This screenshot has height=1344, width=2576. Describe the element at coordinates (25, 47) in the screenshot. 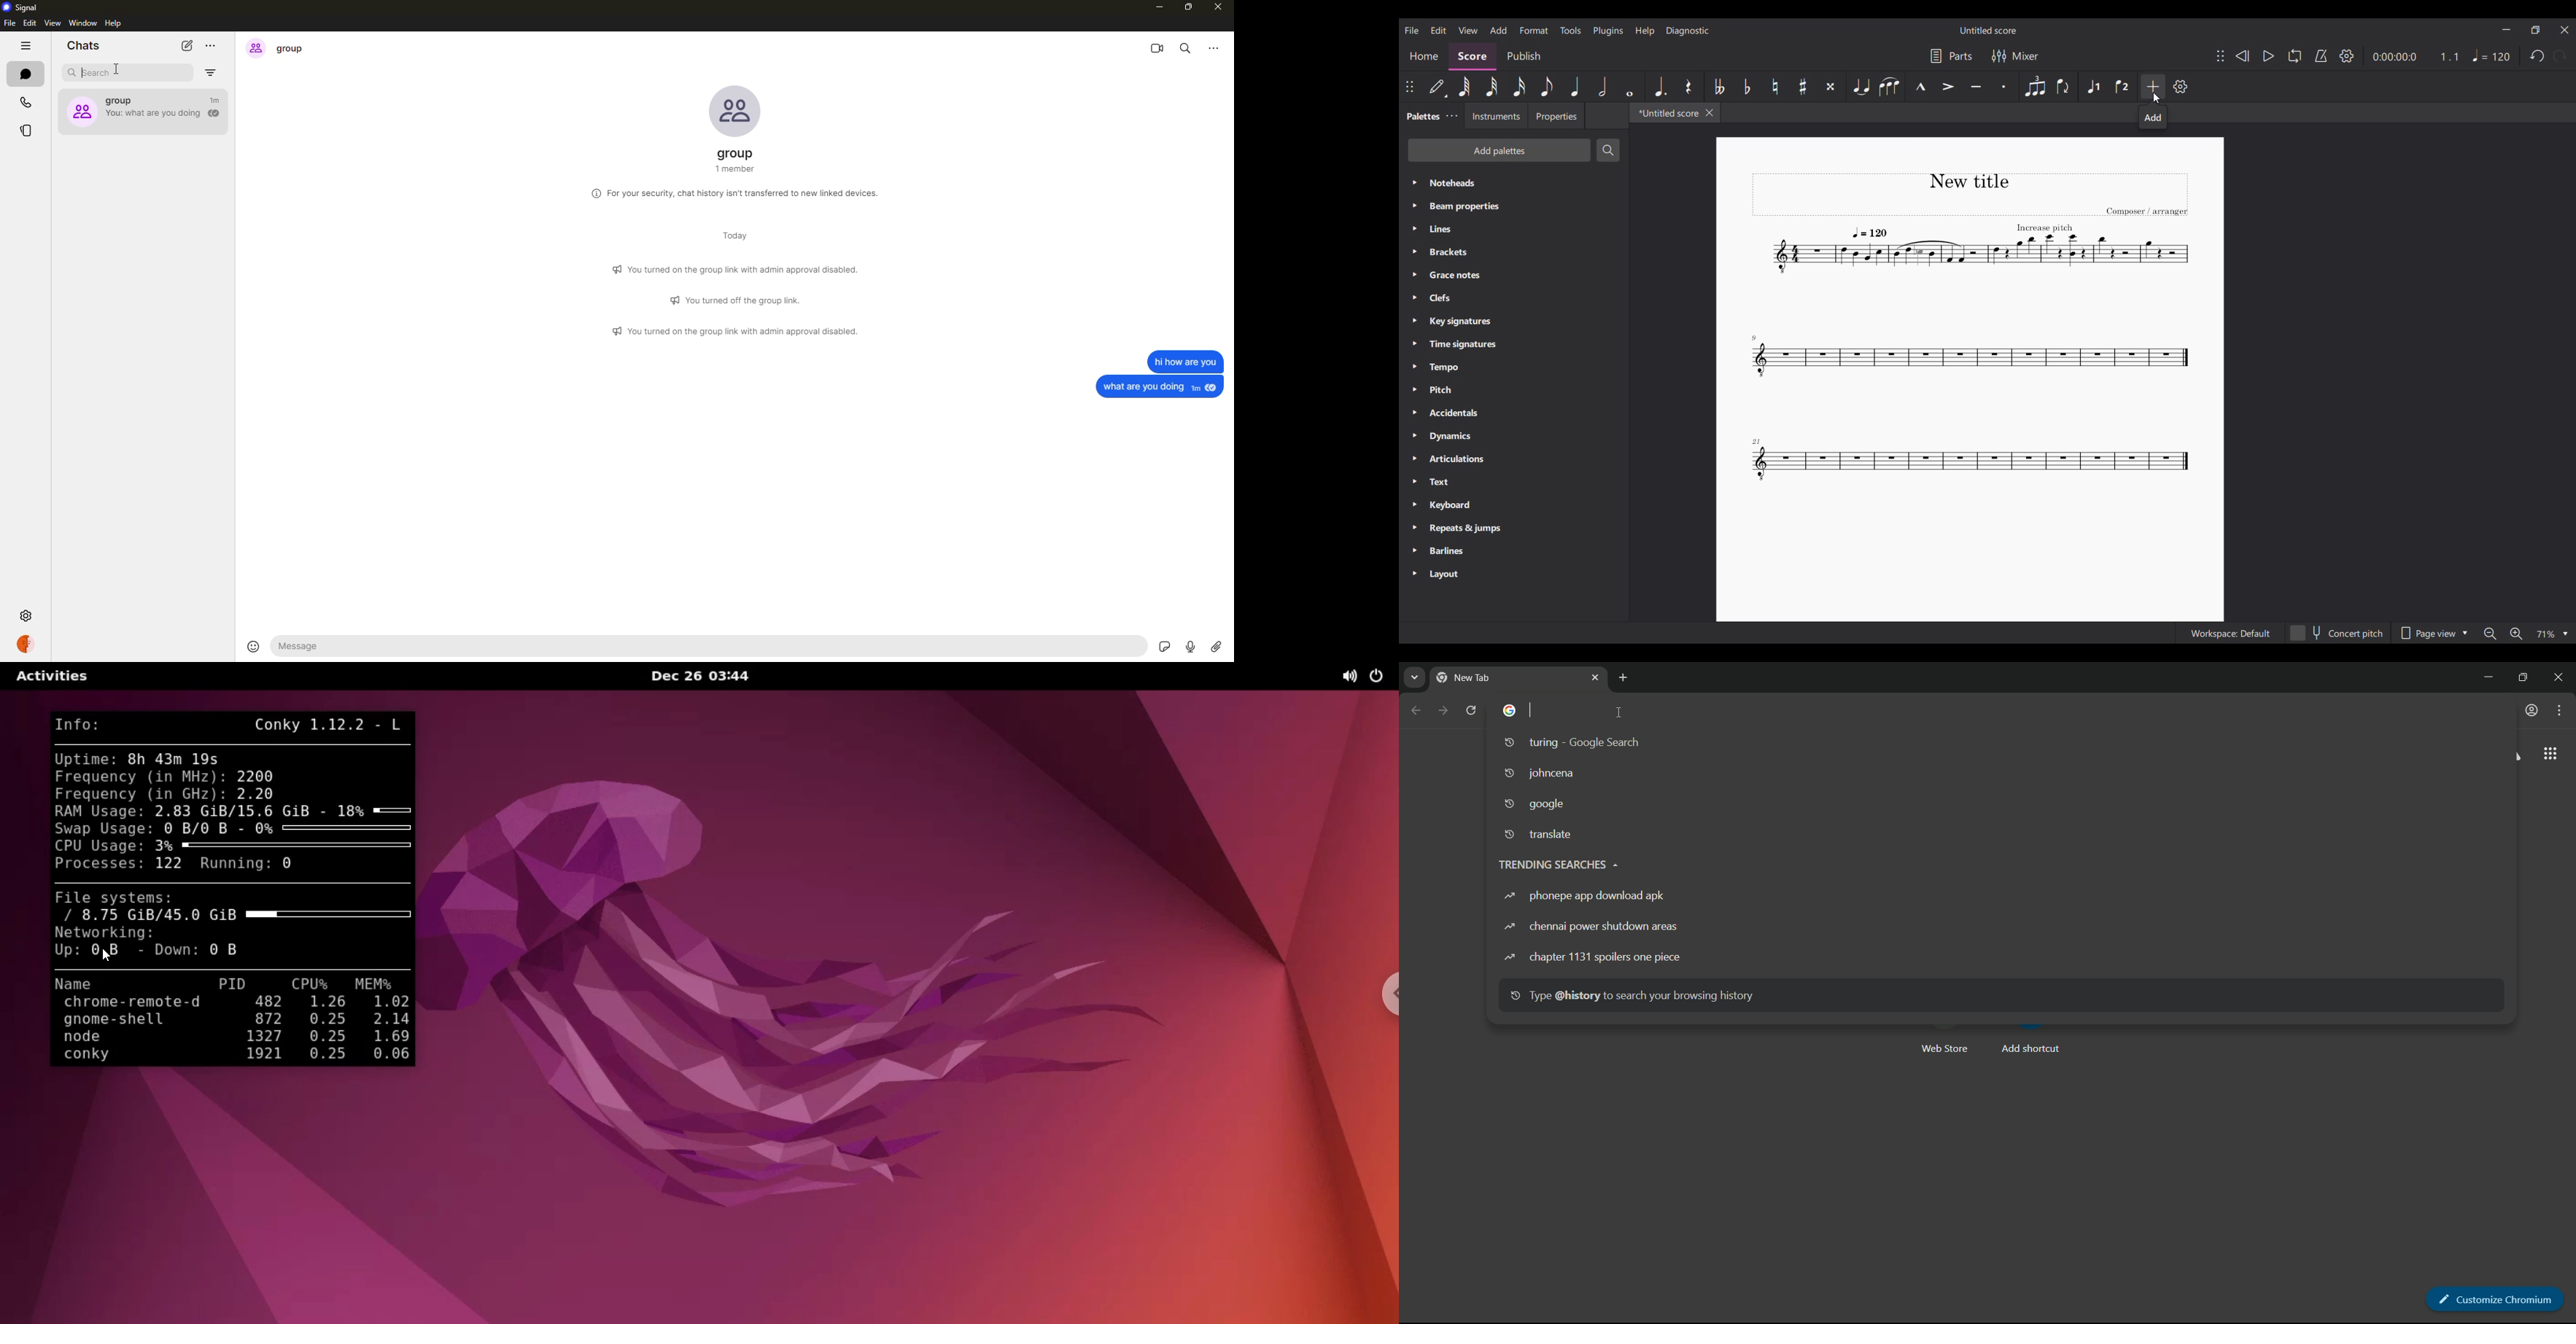

I see `hide tabs` at that location.